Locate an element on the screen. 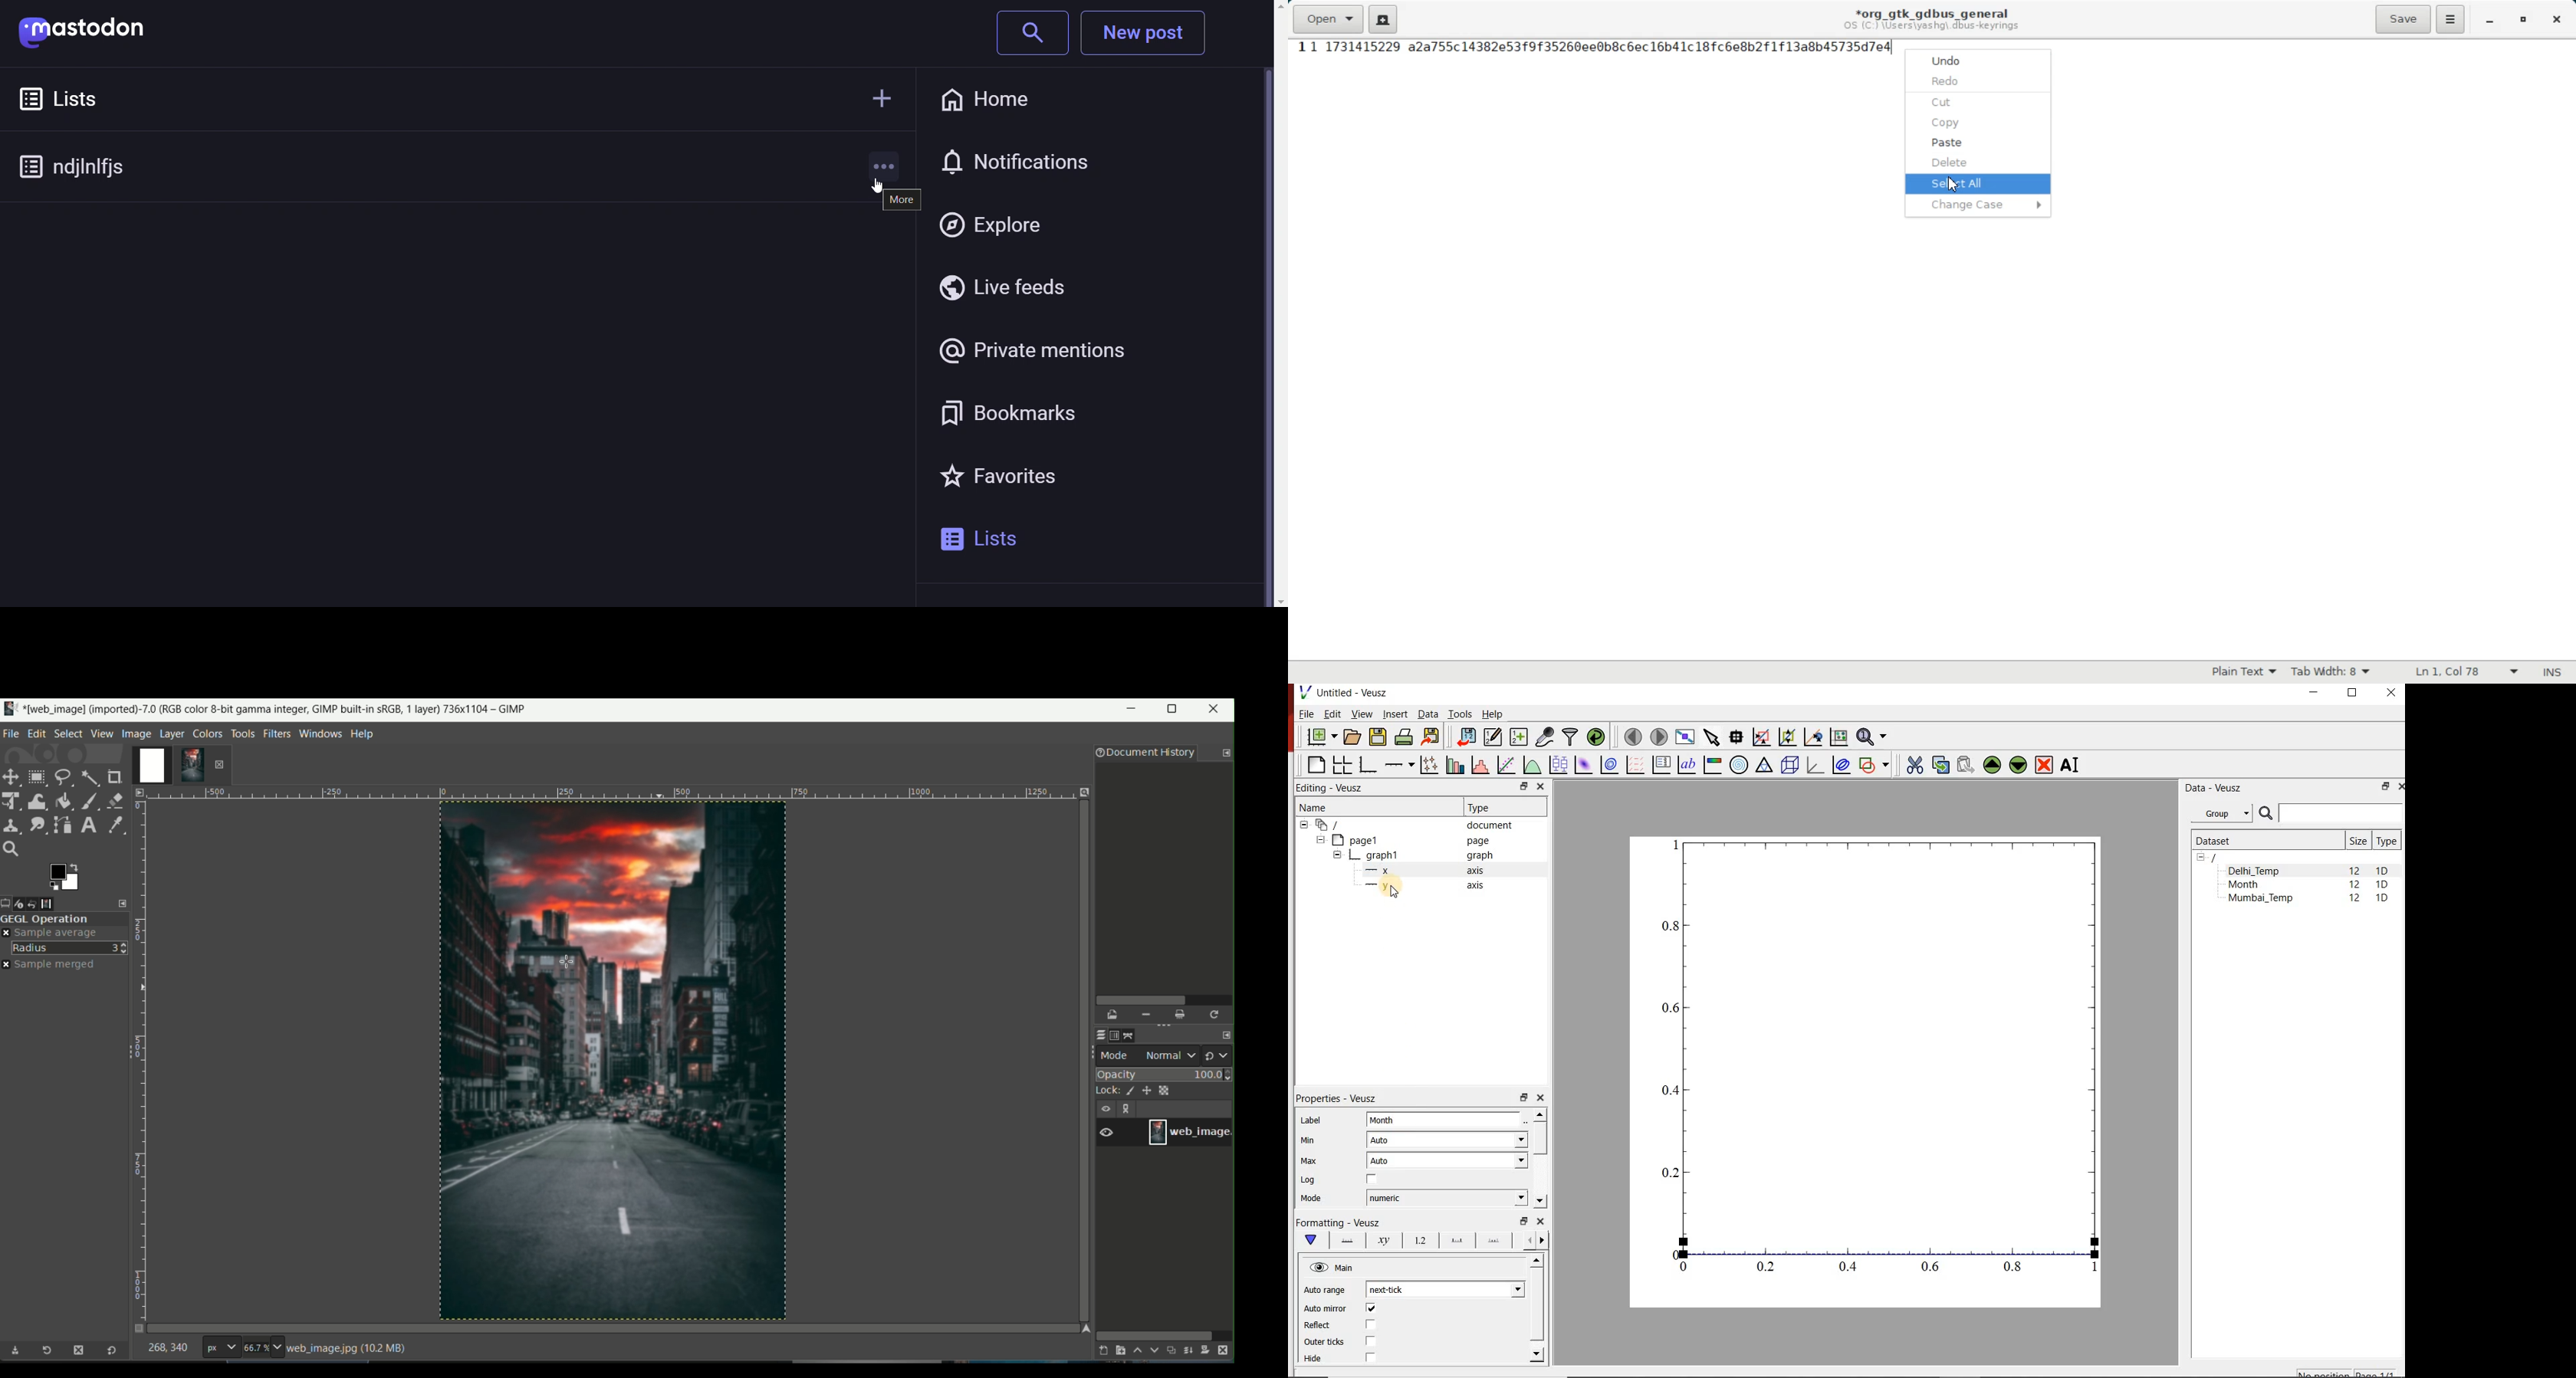 The height and width of the screenshot is (1400, 2576). document history is located at coordinates (1143, 754).